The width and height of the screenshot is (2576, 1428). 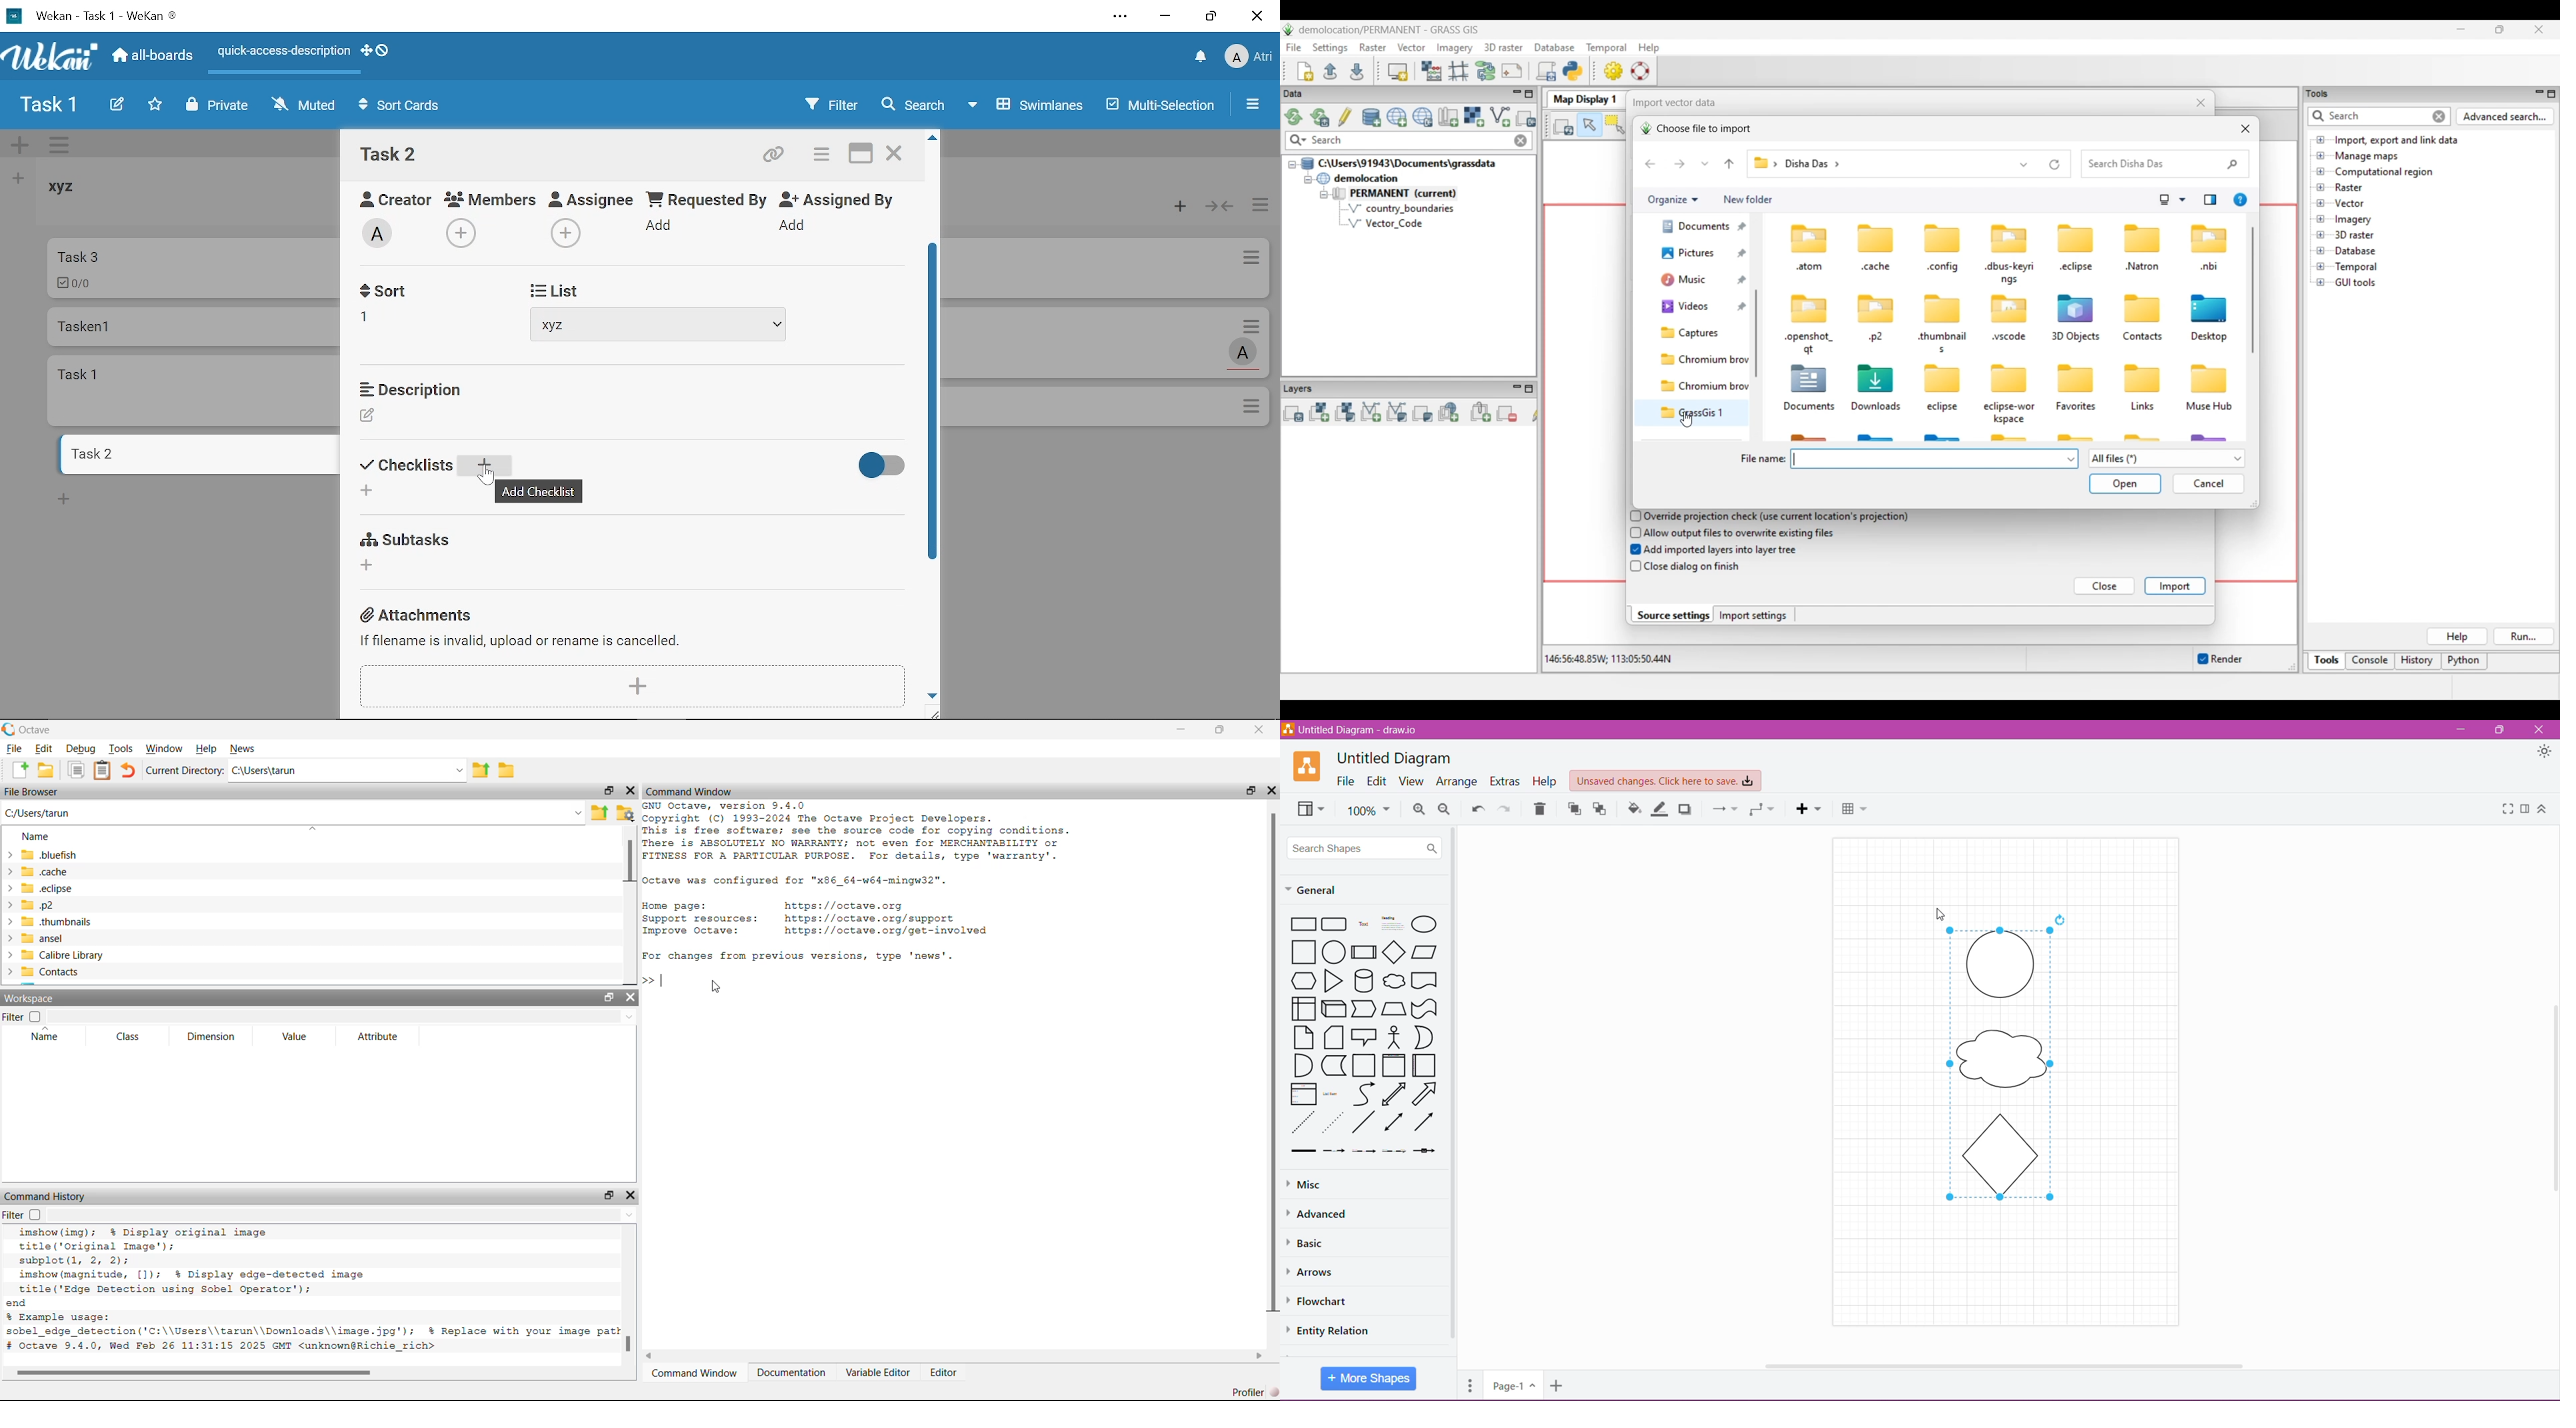 What do you see at coordinates (2551, 1095) in the screenshot?
I see `Vertical Scroll Bar` at bounding box center [2551, 1095].